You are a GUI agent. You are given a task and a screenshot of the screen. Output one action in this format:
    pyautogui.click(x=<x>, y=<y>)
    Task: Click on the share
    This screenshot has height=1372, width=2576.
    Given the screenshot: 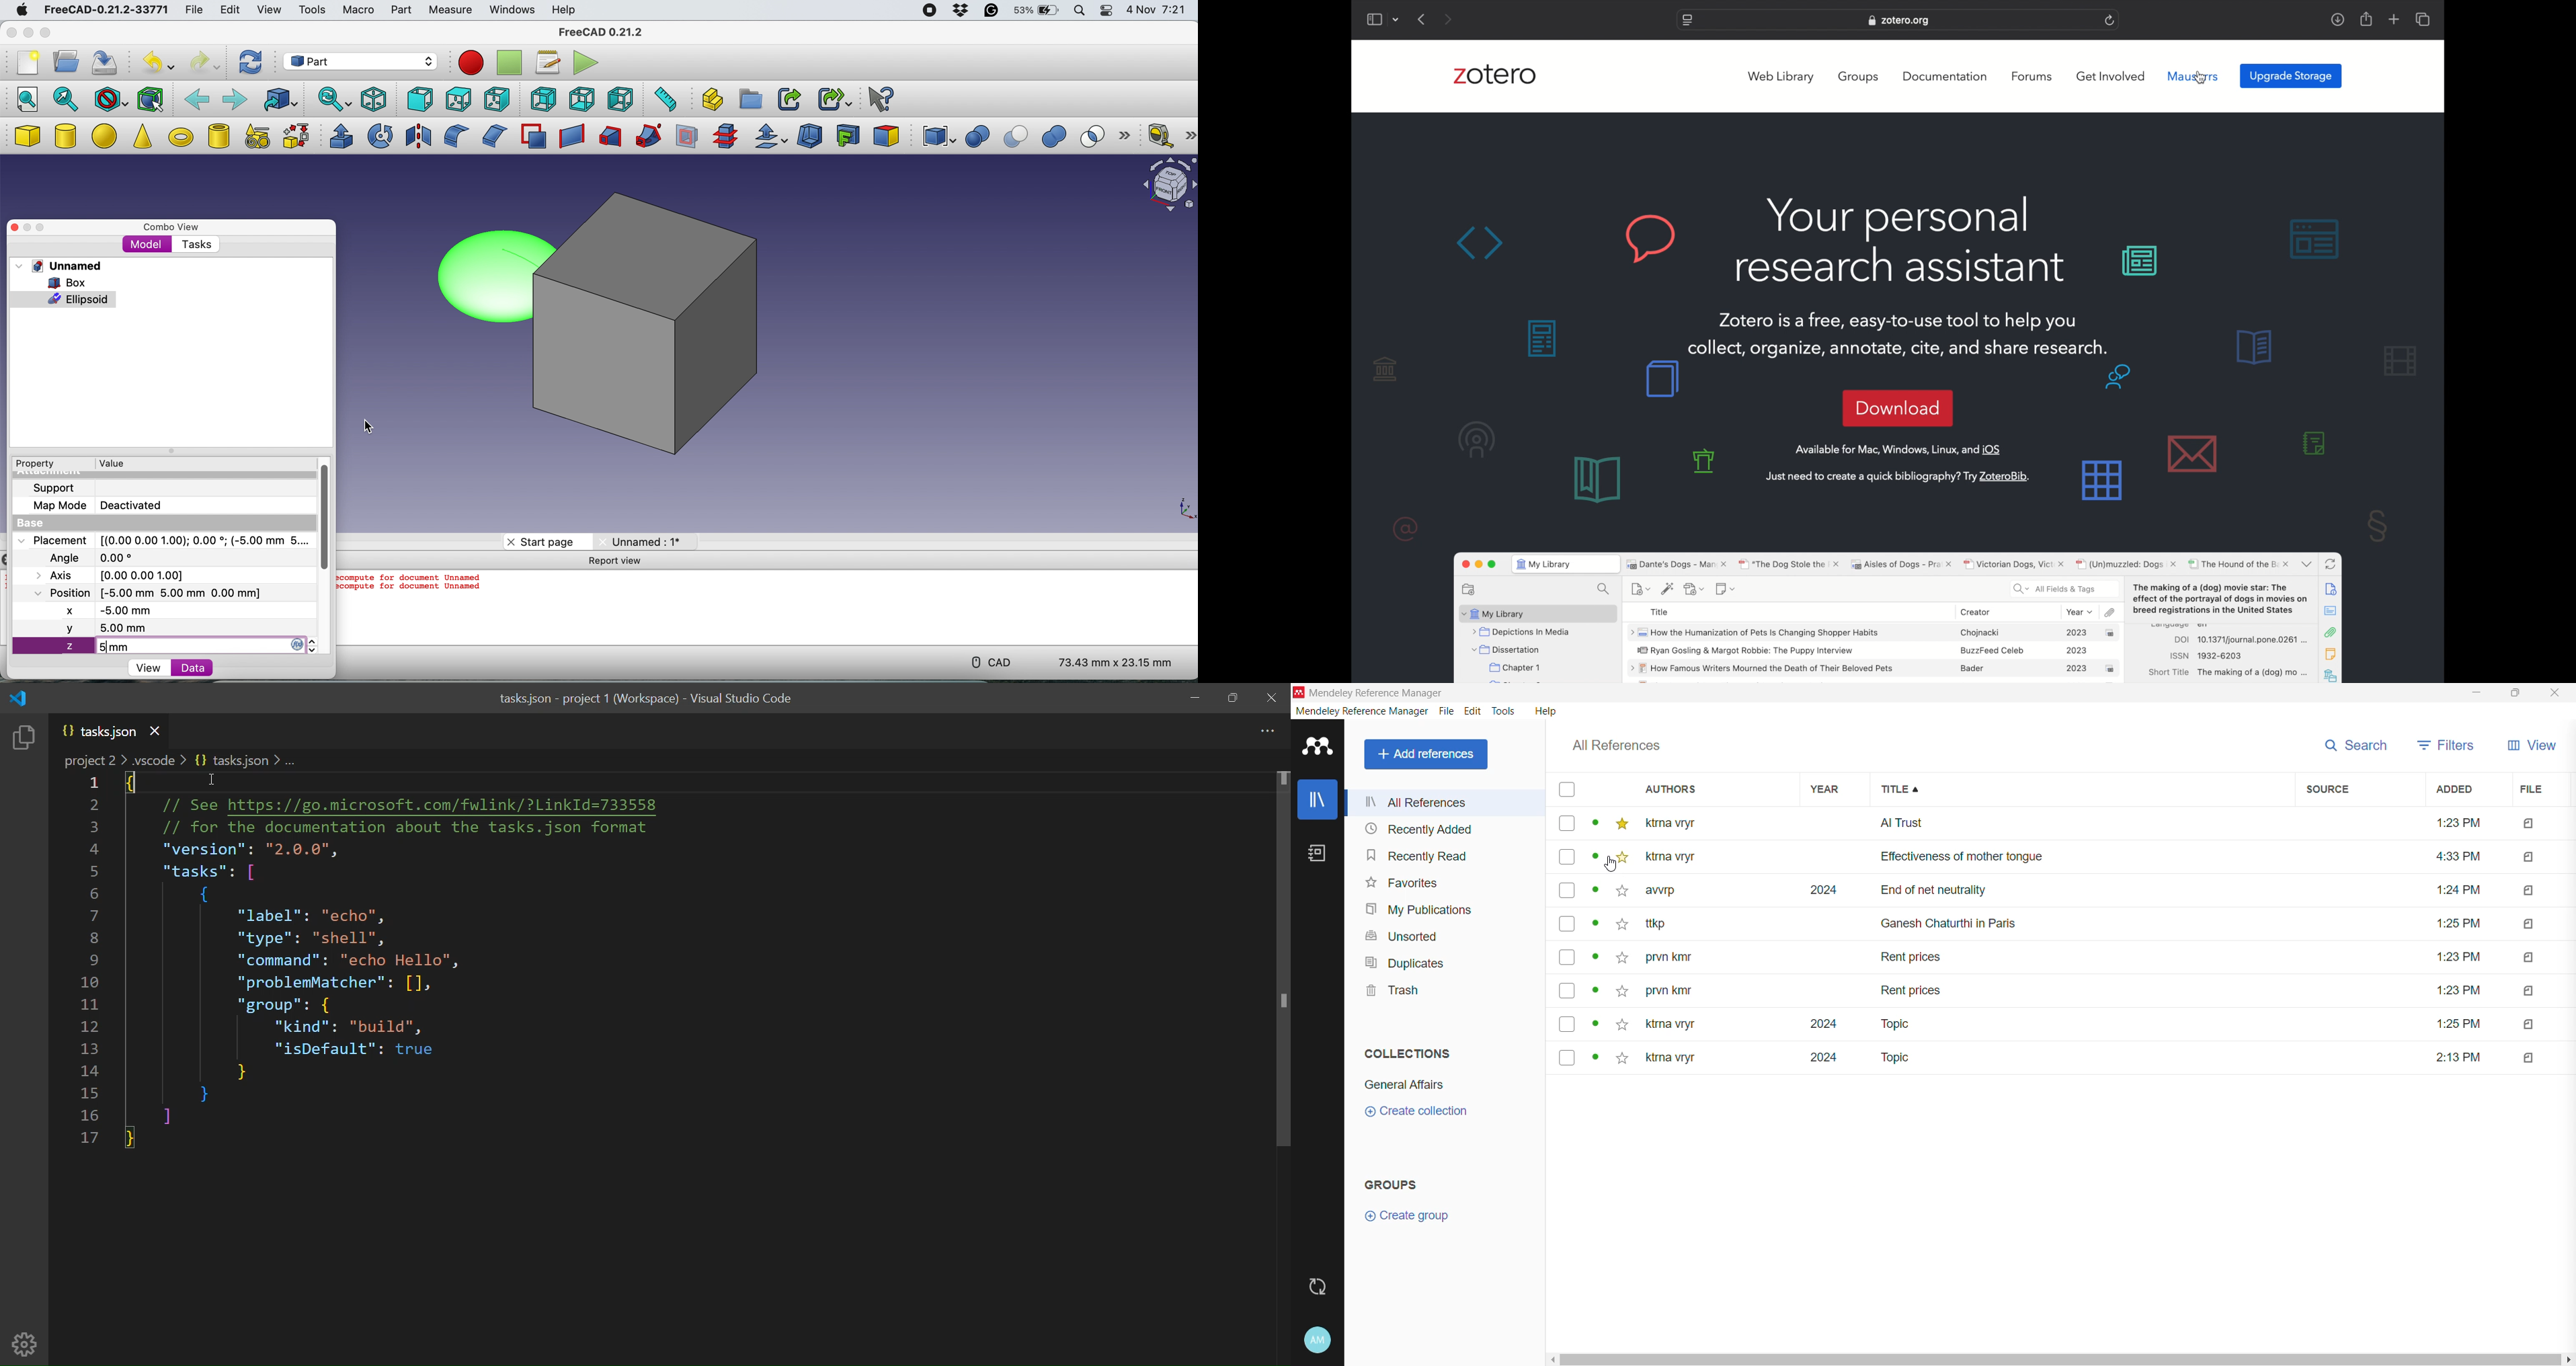 What is the action you would take?
    pyautogui.click(x=2365, y=19)
    